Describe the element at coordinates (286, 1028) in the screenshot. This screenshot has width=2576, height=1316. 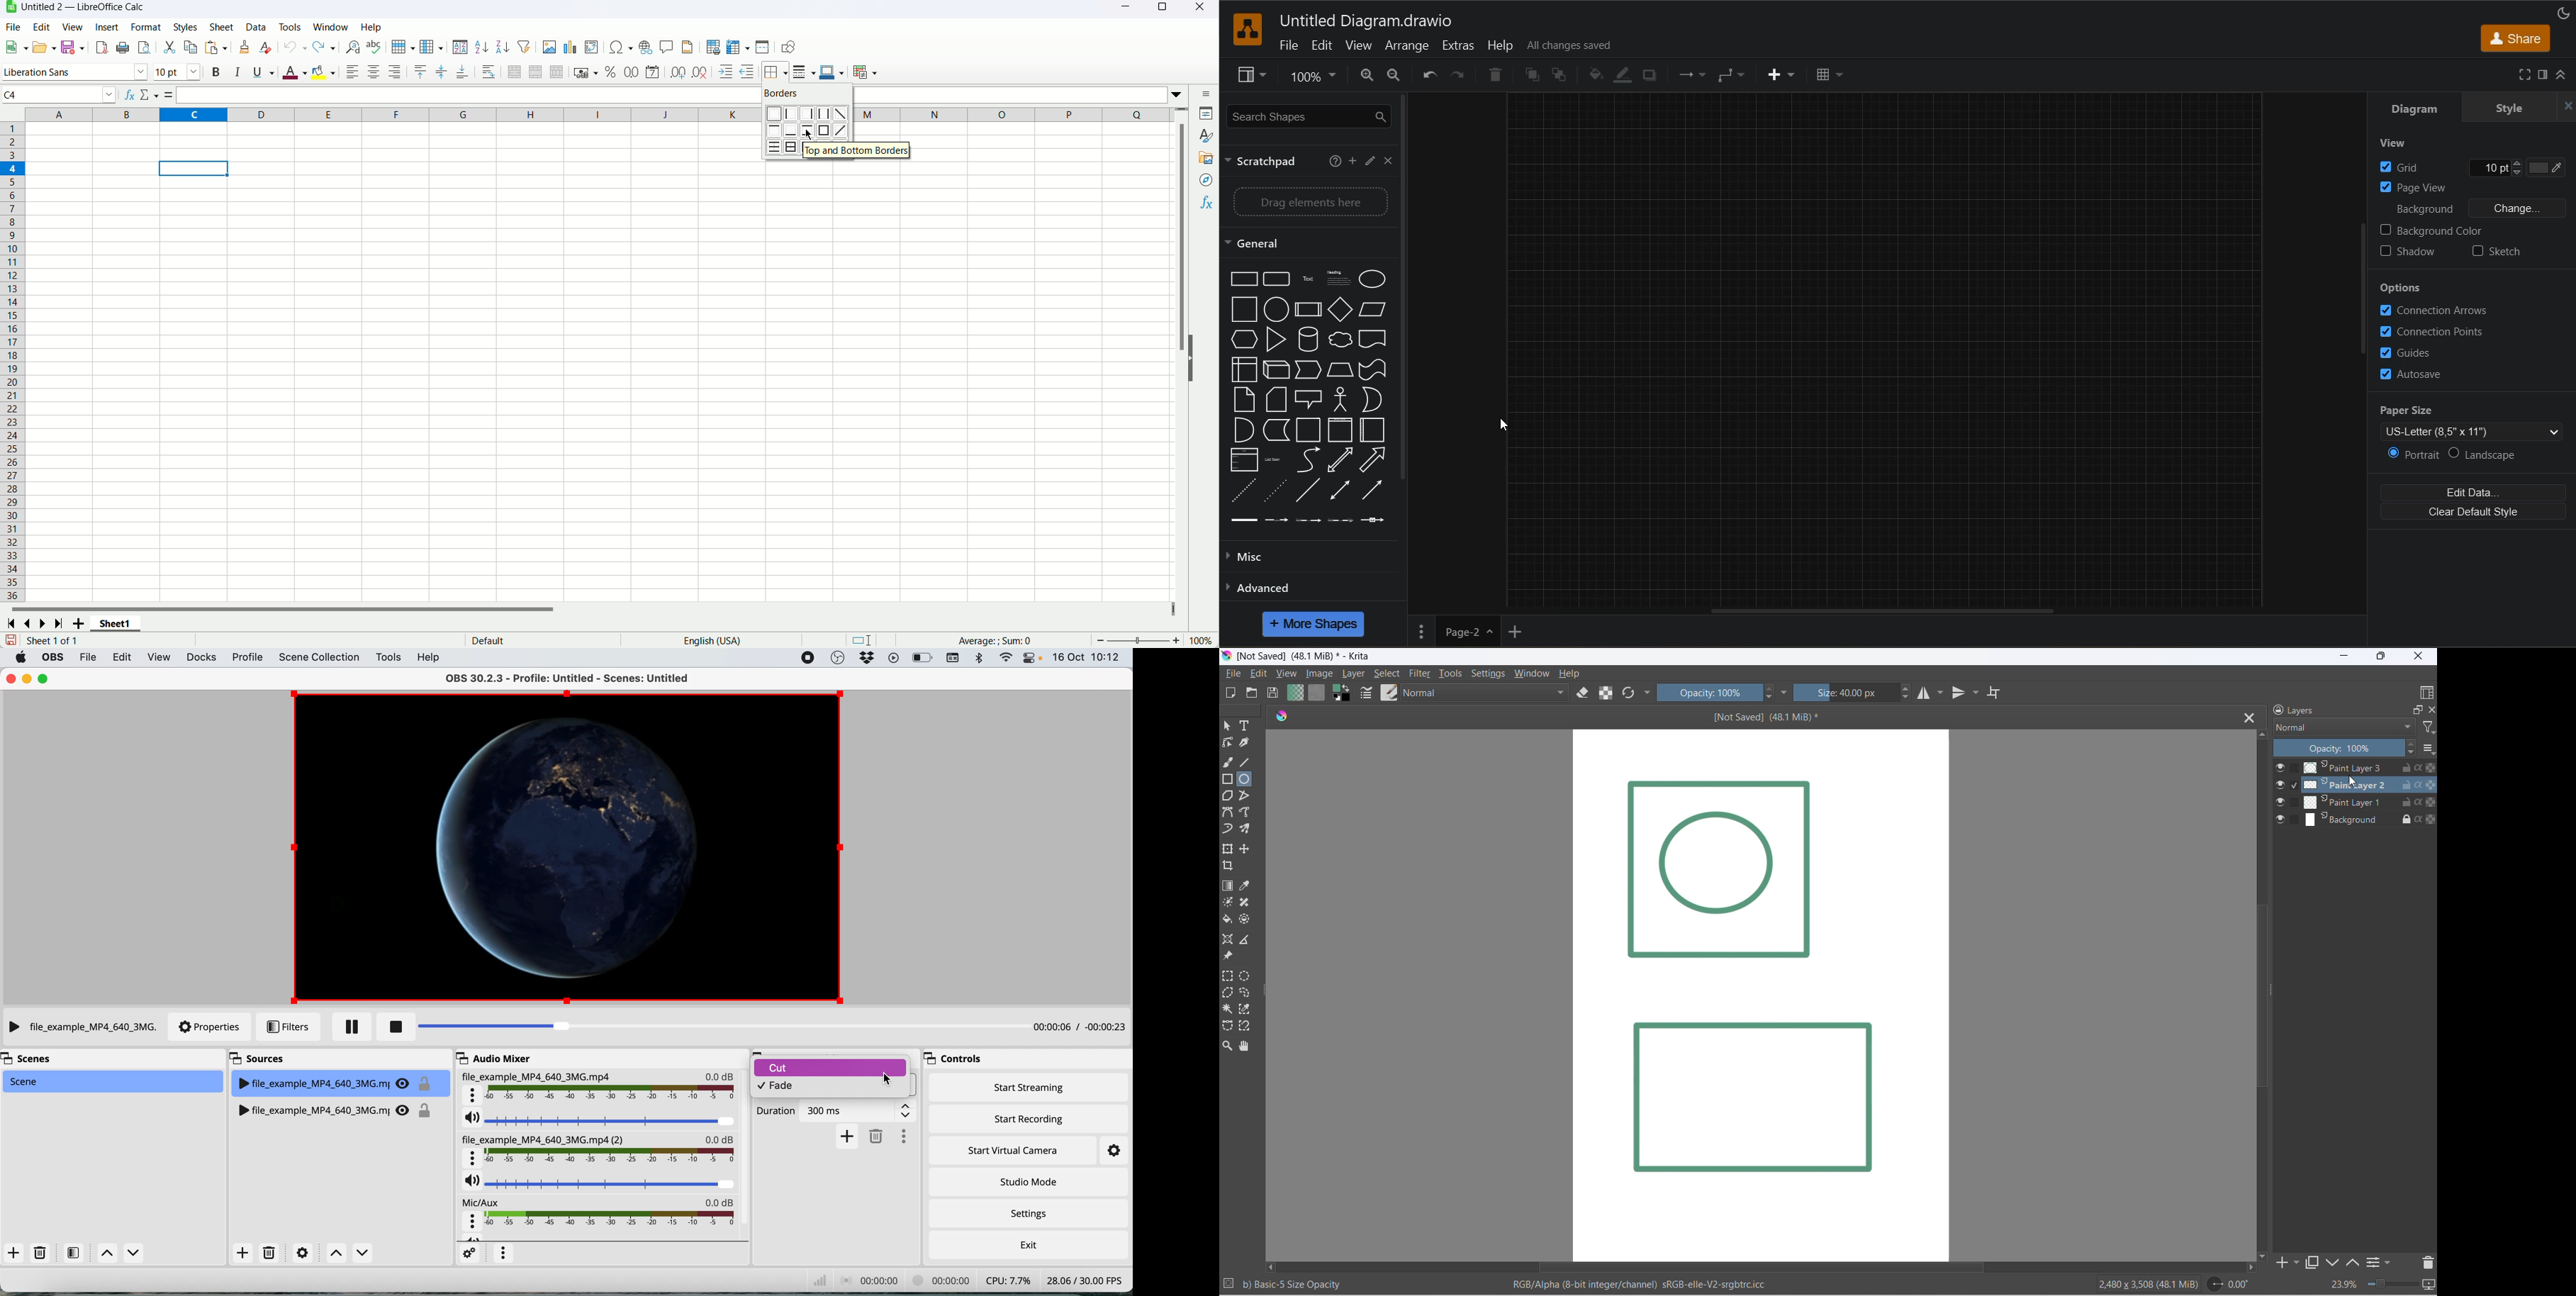
I see `filters` at that location.